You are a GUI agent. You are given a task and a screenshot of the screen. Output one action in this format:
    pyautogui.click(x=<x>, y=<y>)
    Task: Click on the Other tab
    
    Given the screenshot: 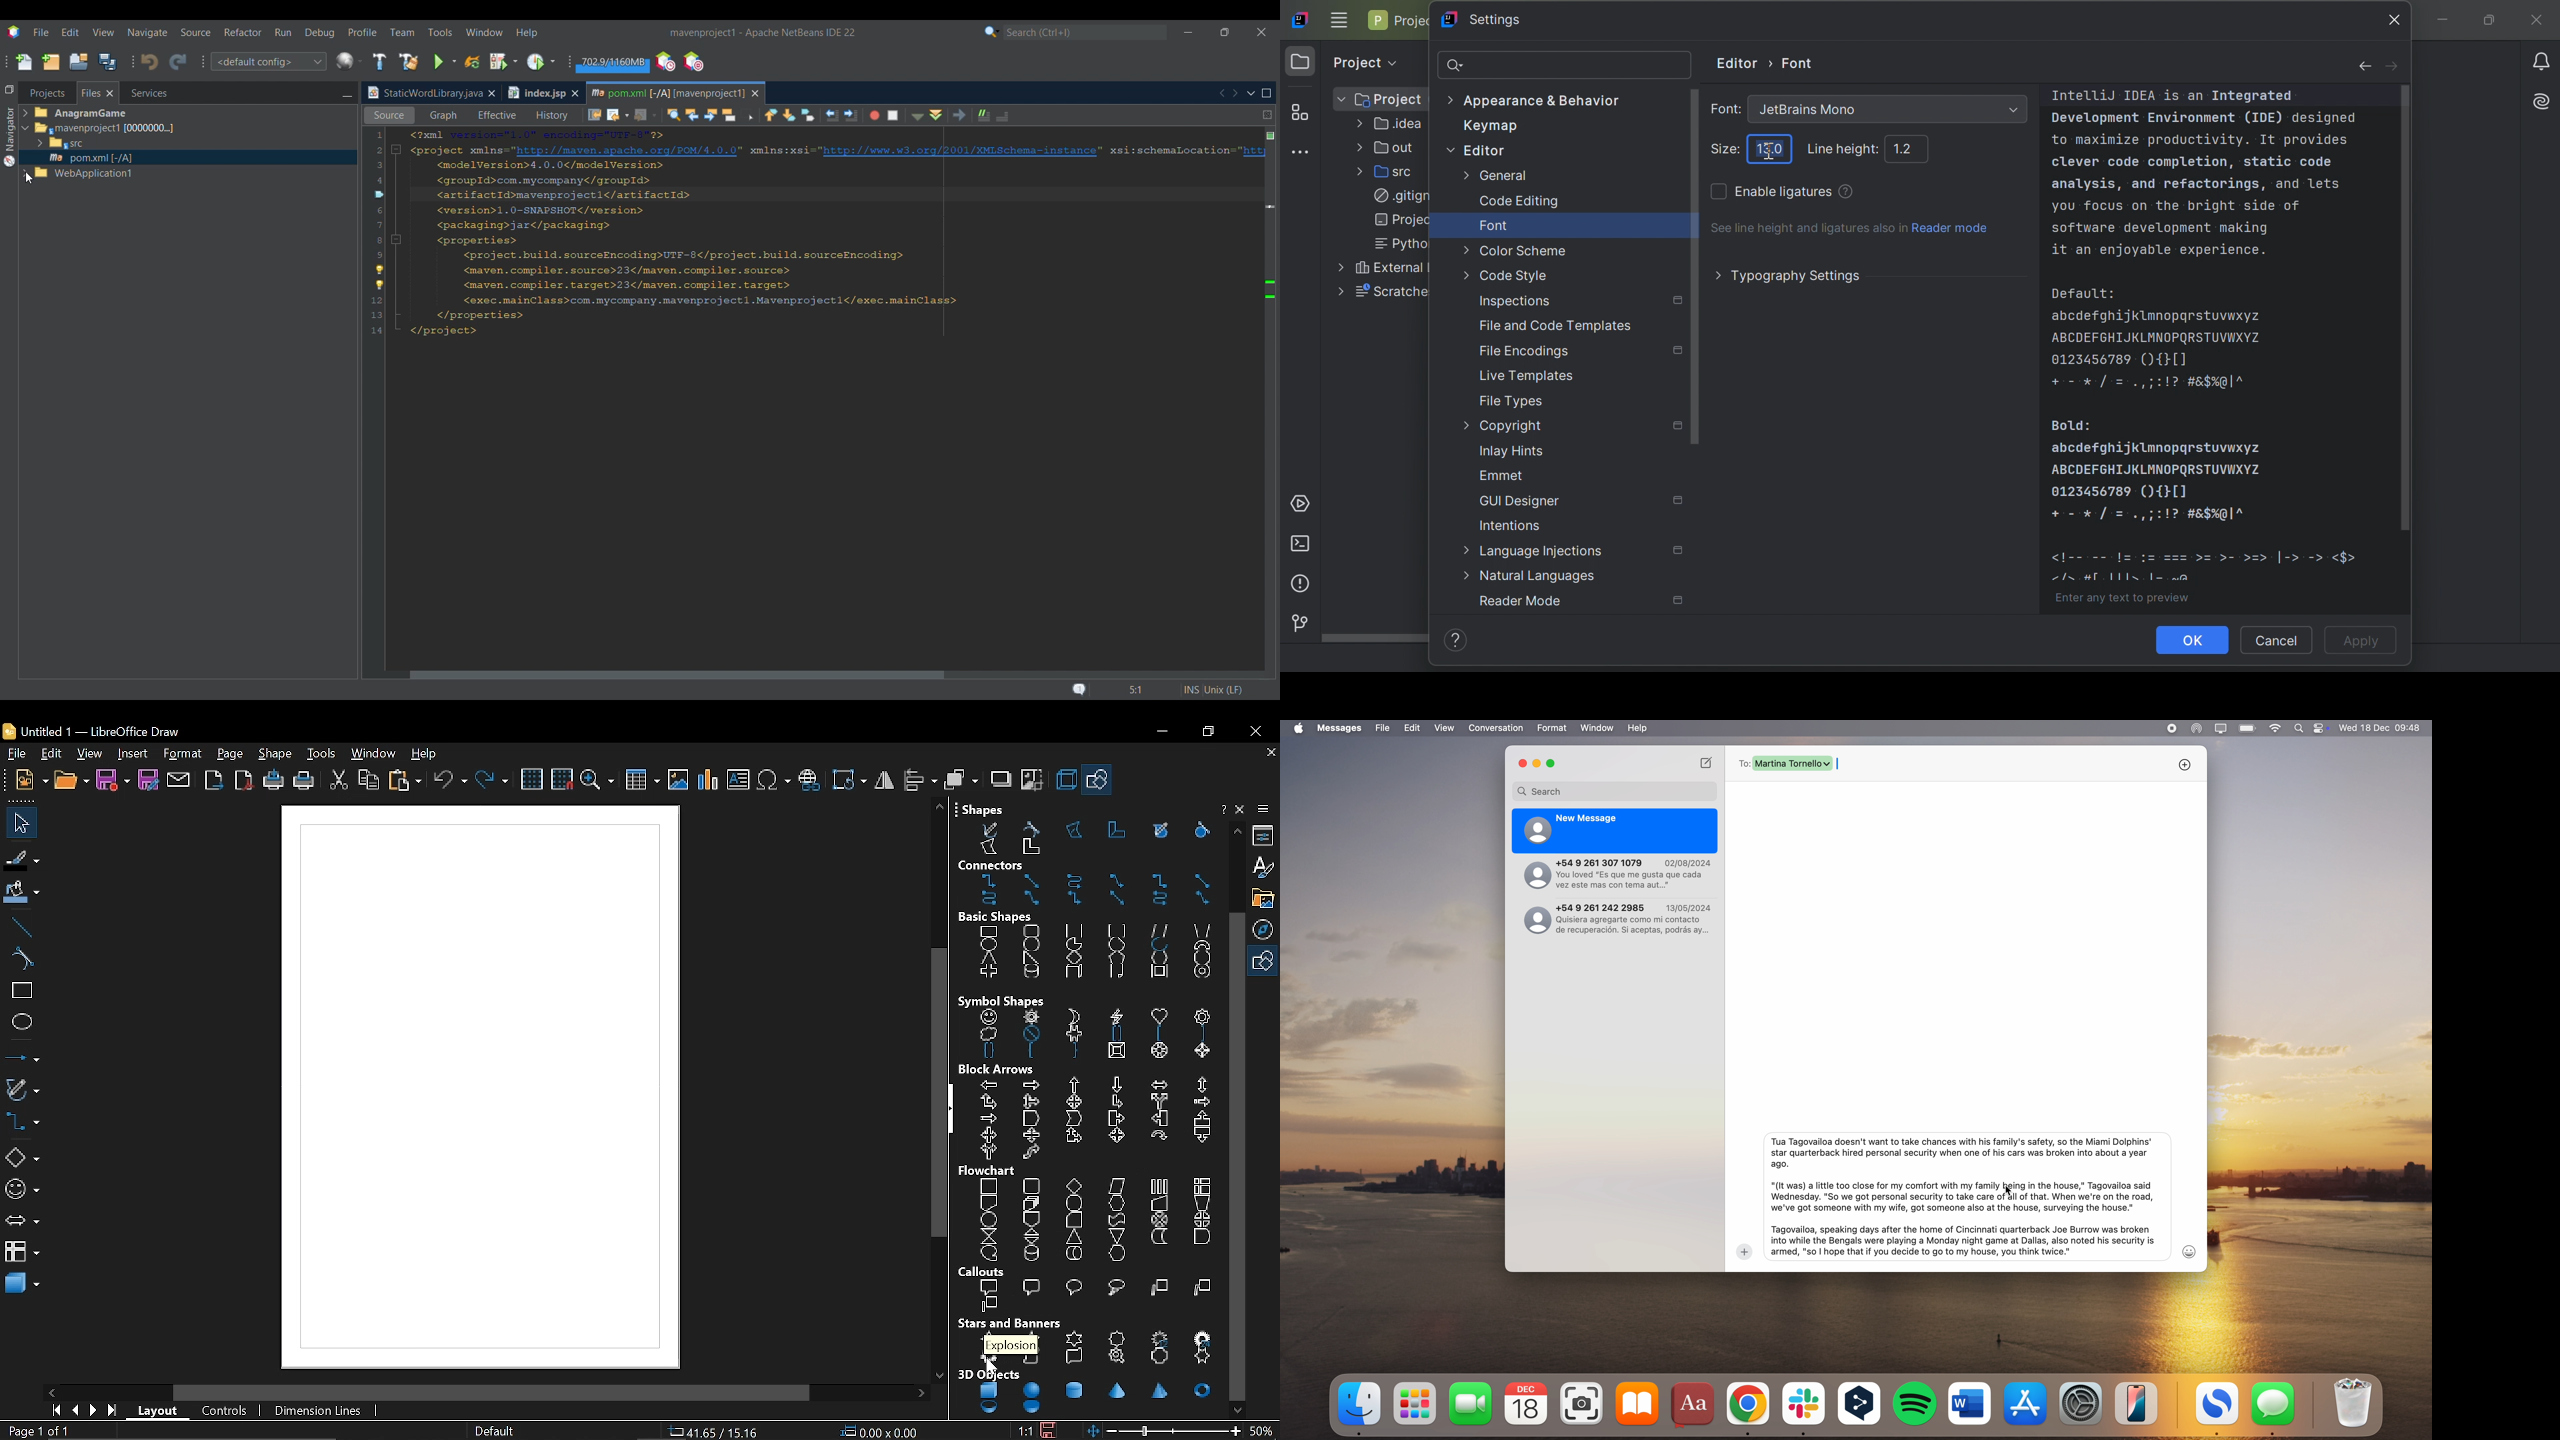 What is the action you would take?
    pyautogui.click(x=542, y=93)
    